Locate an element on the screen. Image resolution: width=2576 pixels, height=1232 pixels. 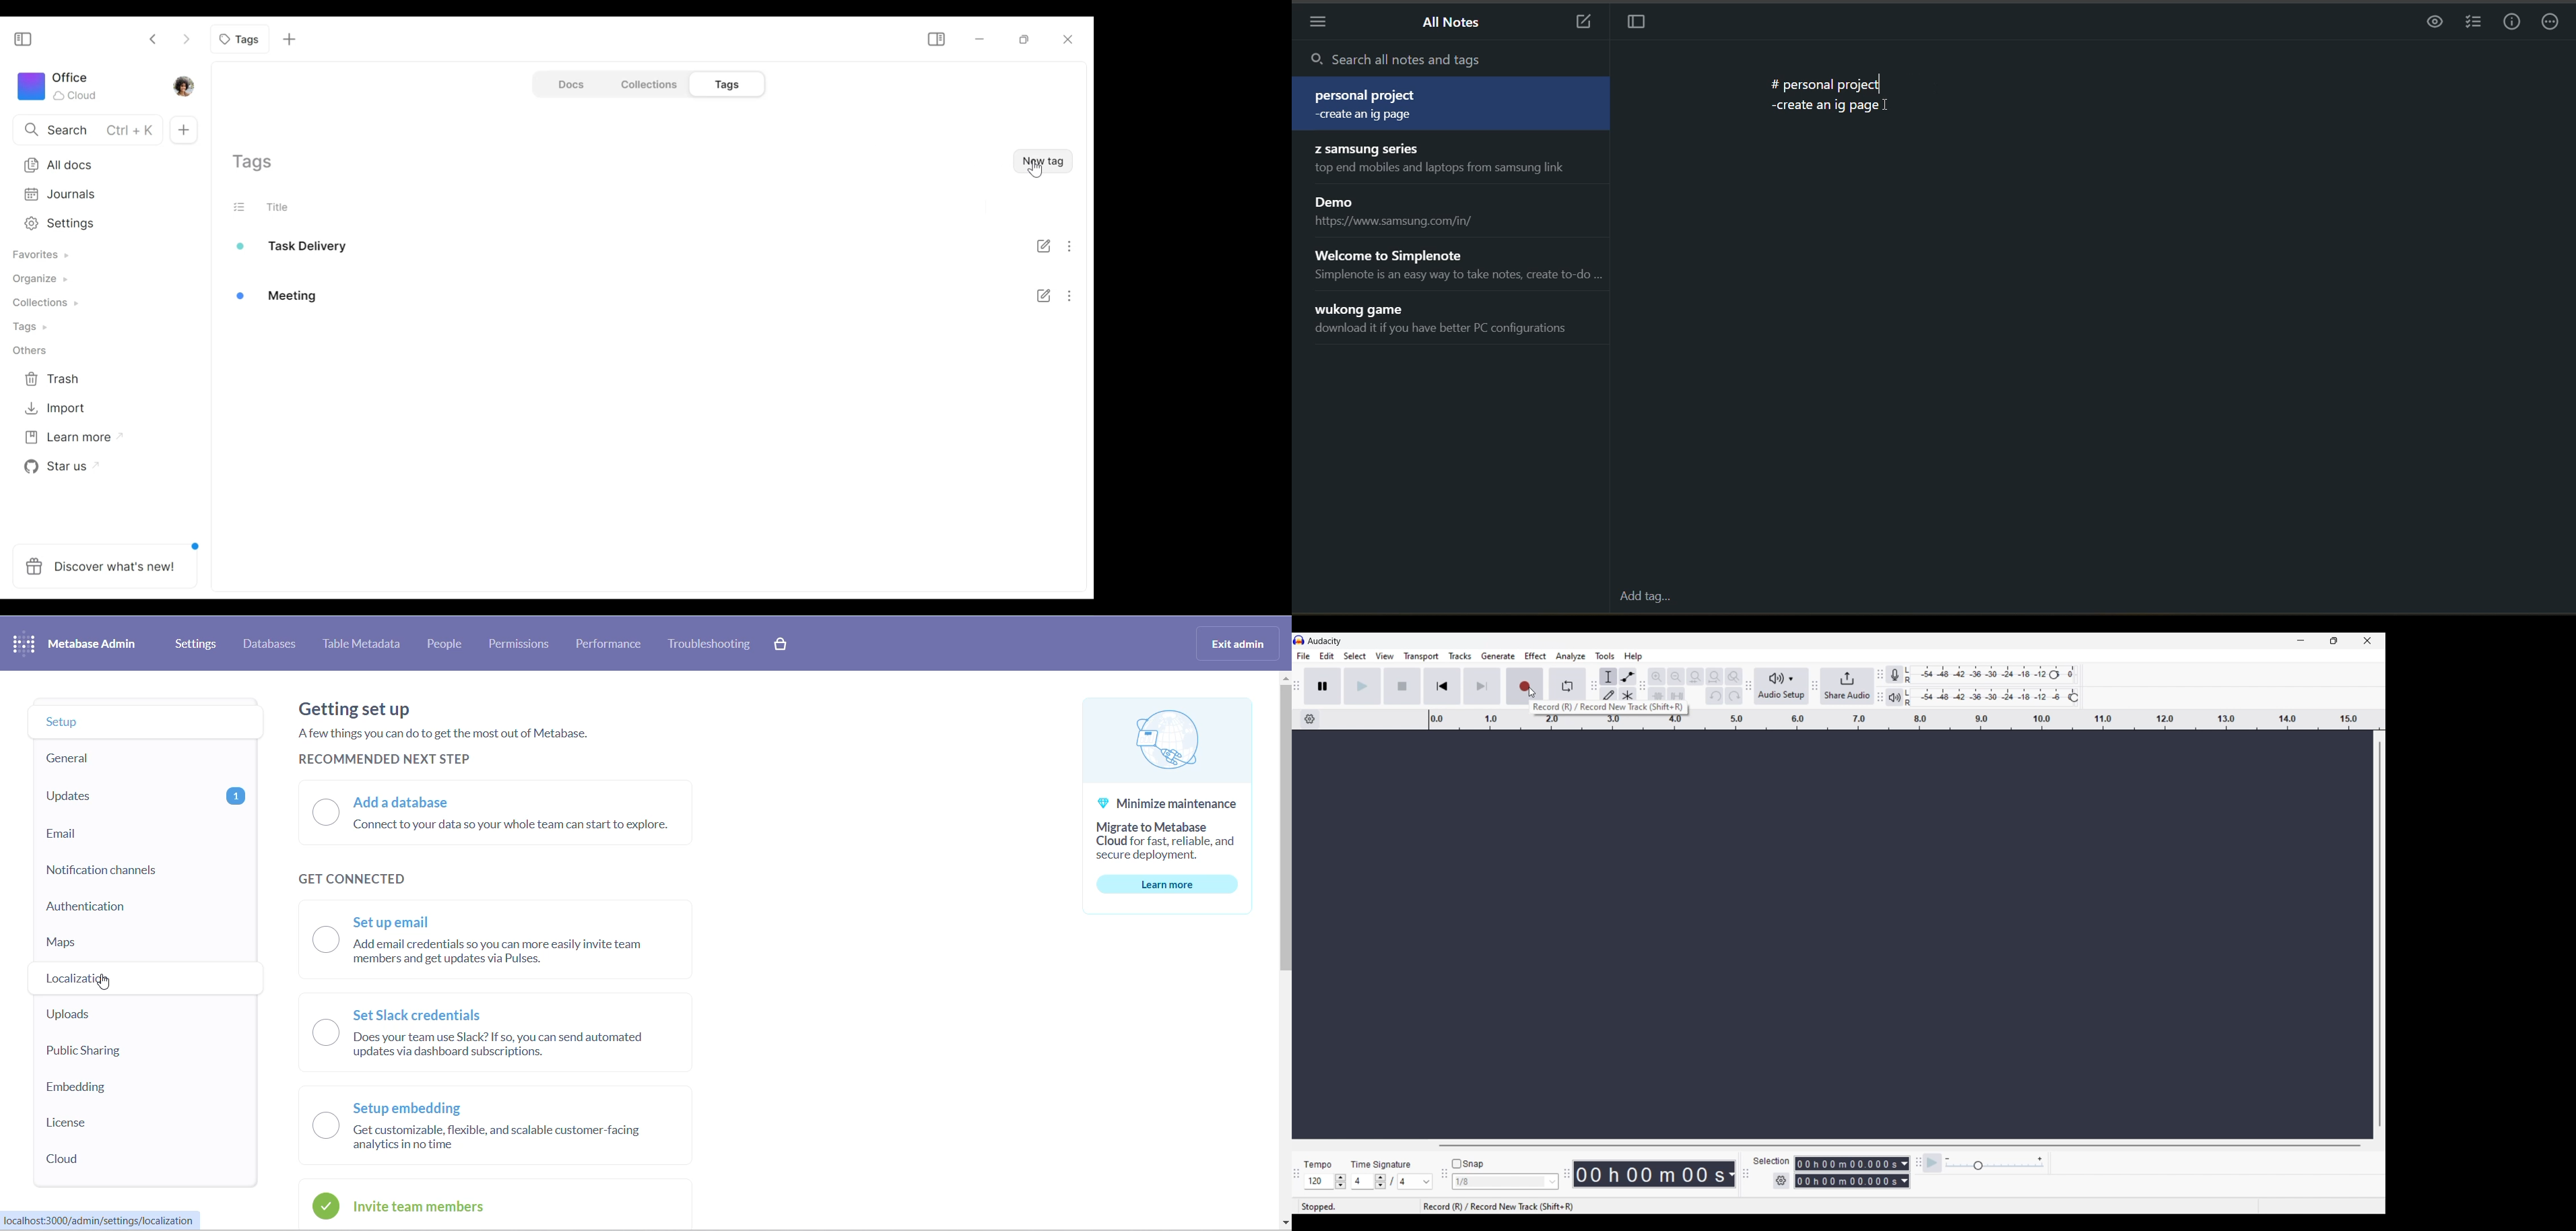
Recording level is located at coordinates (1984, 673).